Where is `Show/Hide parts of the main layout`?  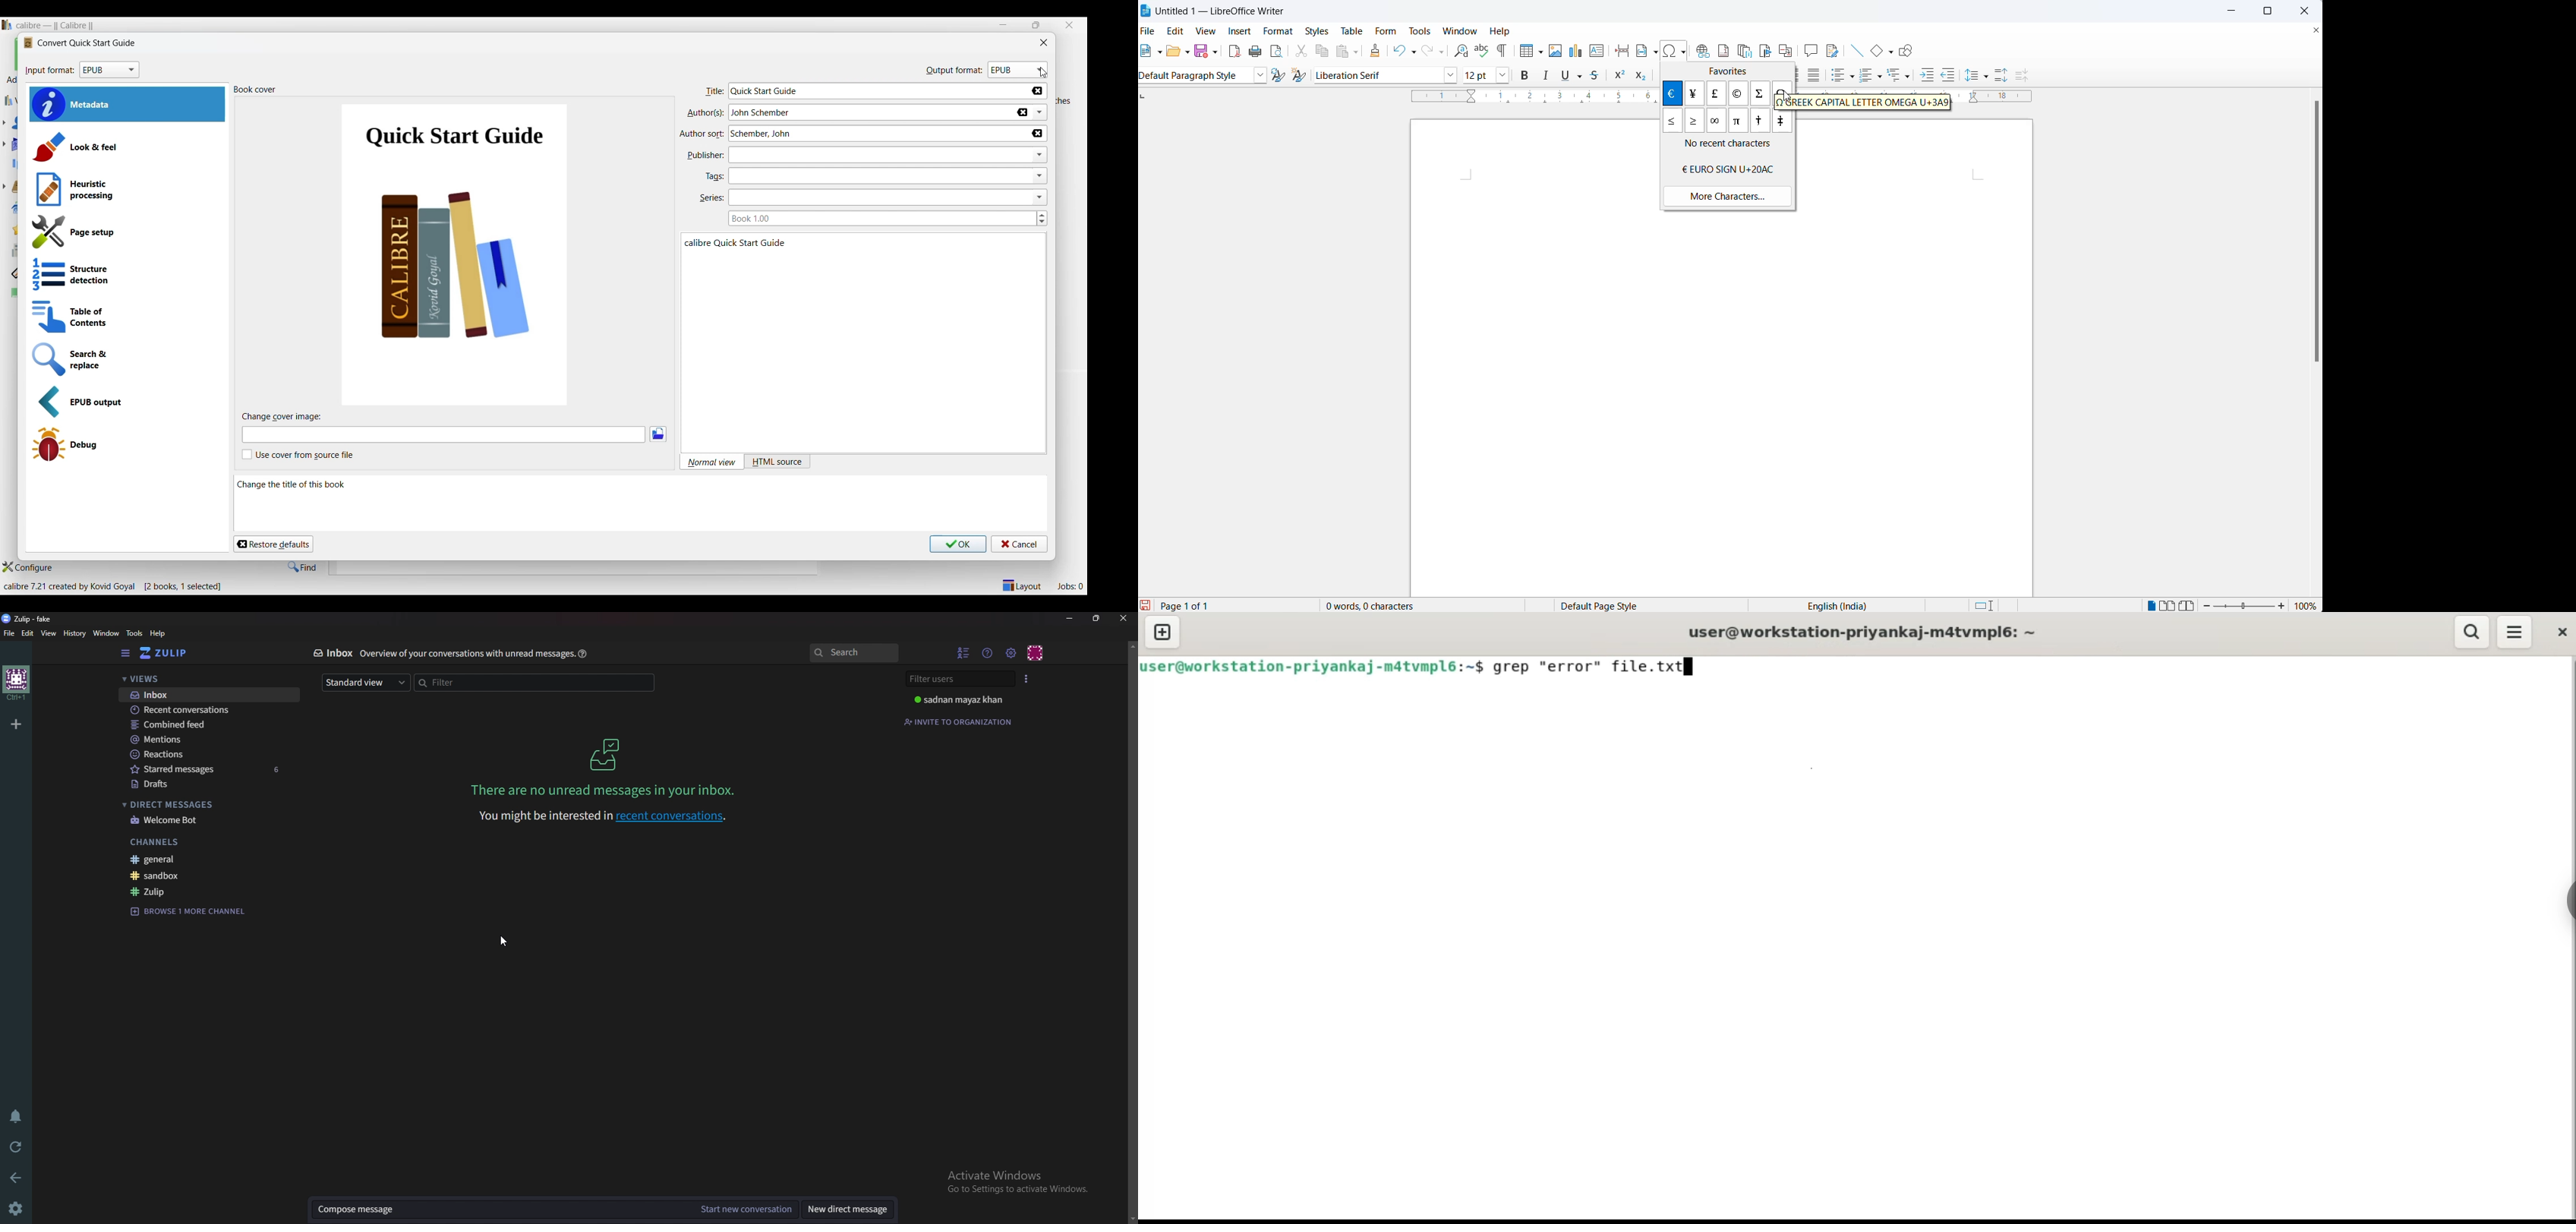
Show/Hide parts of the main layout is located at coordinates (1023, 585).